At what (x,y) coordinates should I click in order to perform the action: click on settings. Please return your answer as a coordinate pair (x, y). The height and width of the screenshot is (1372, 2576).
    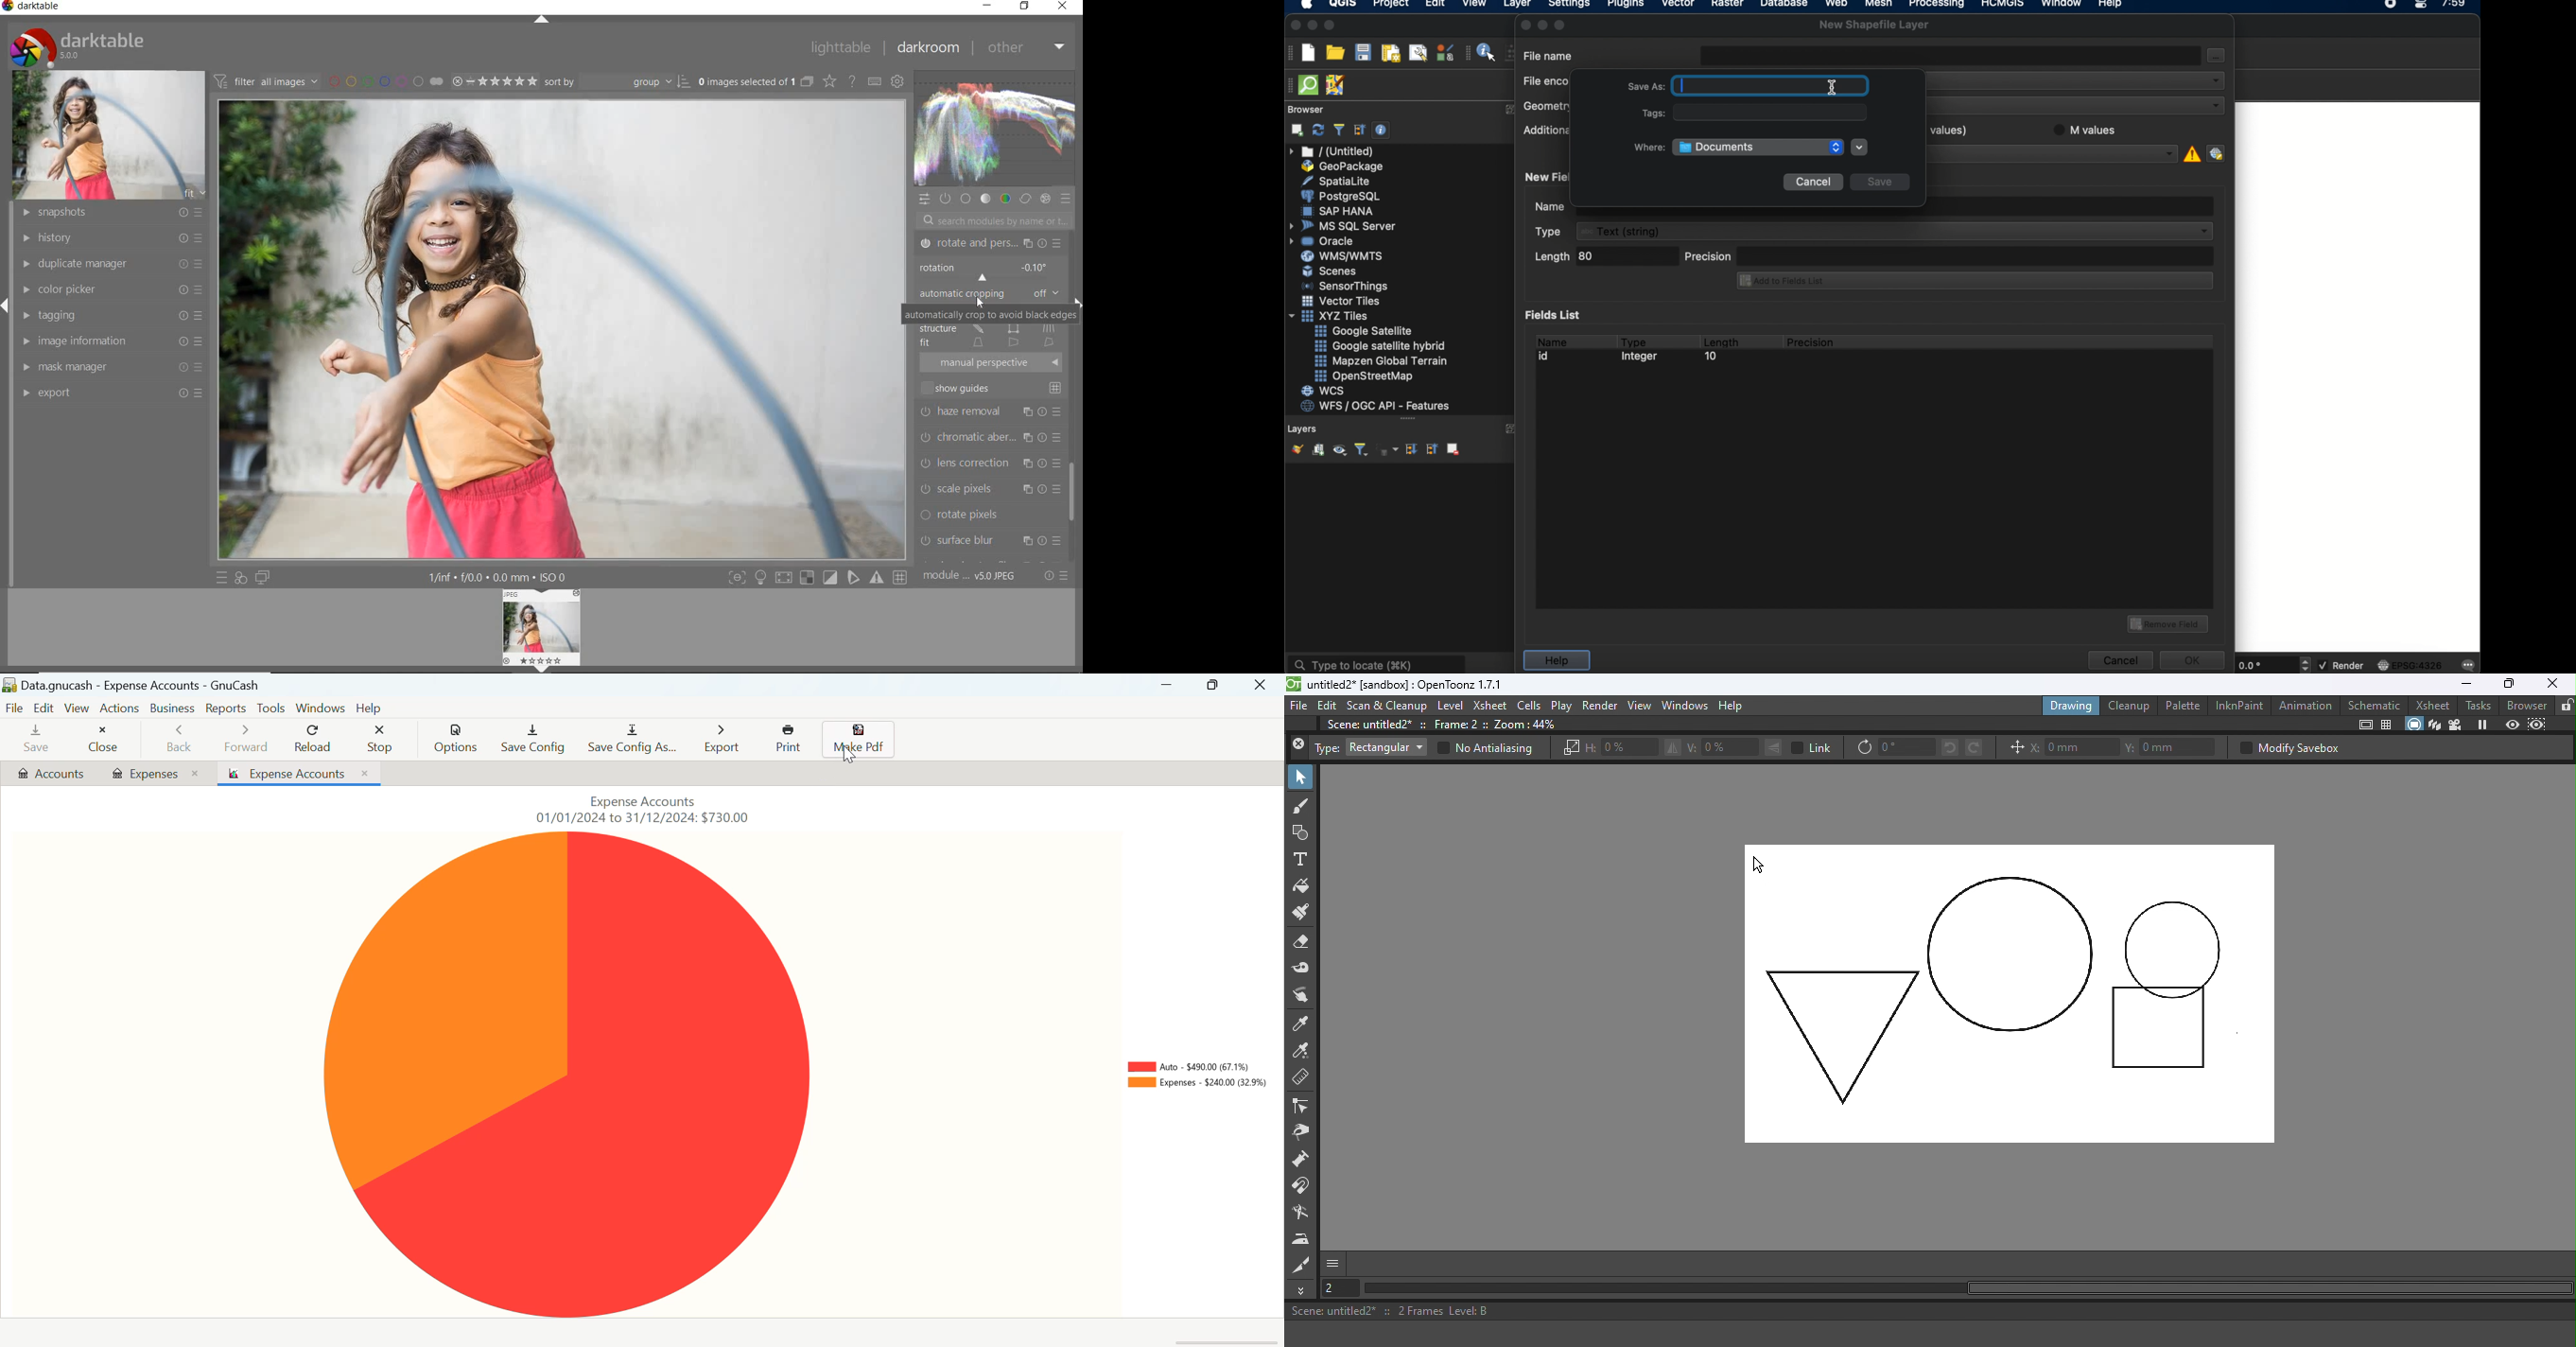
    Looking at the image, I should click on (1569, 6).